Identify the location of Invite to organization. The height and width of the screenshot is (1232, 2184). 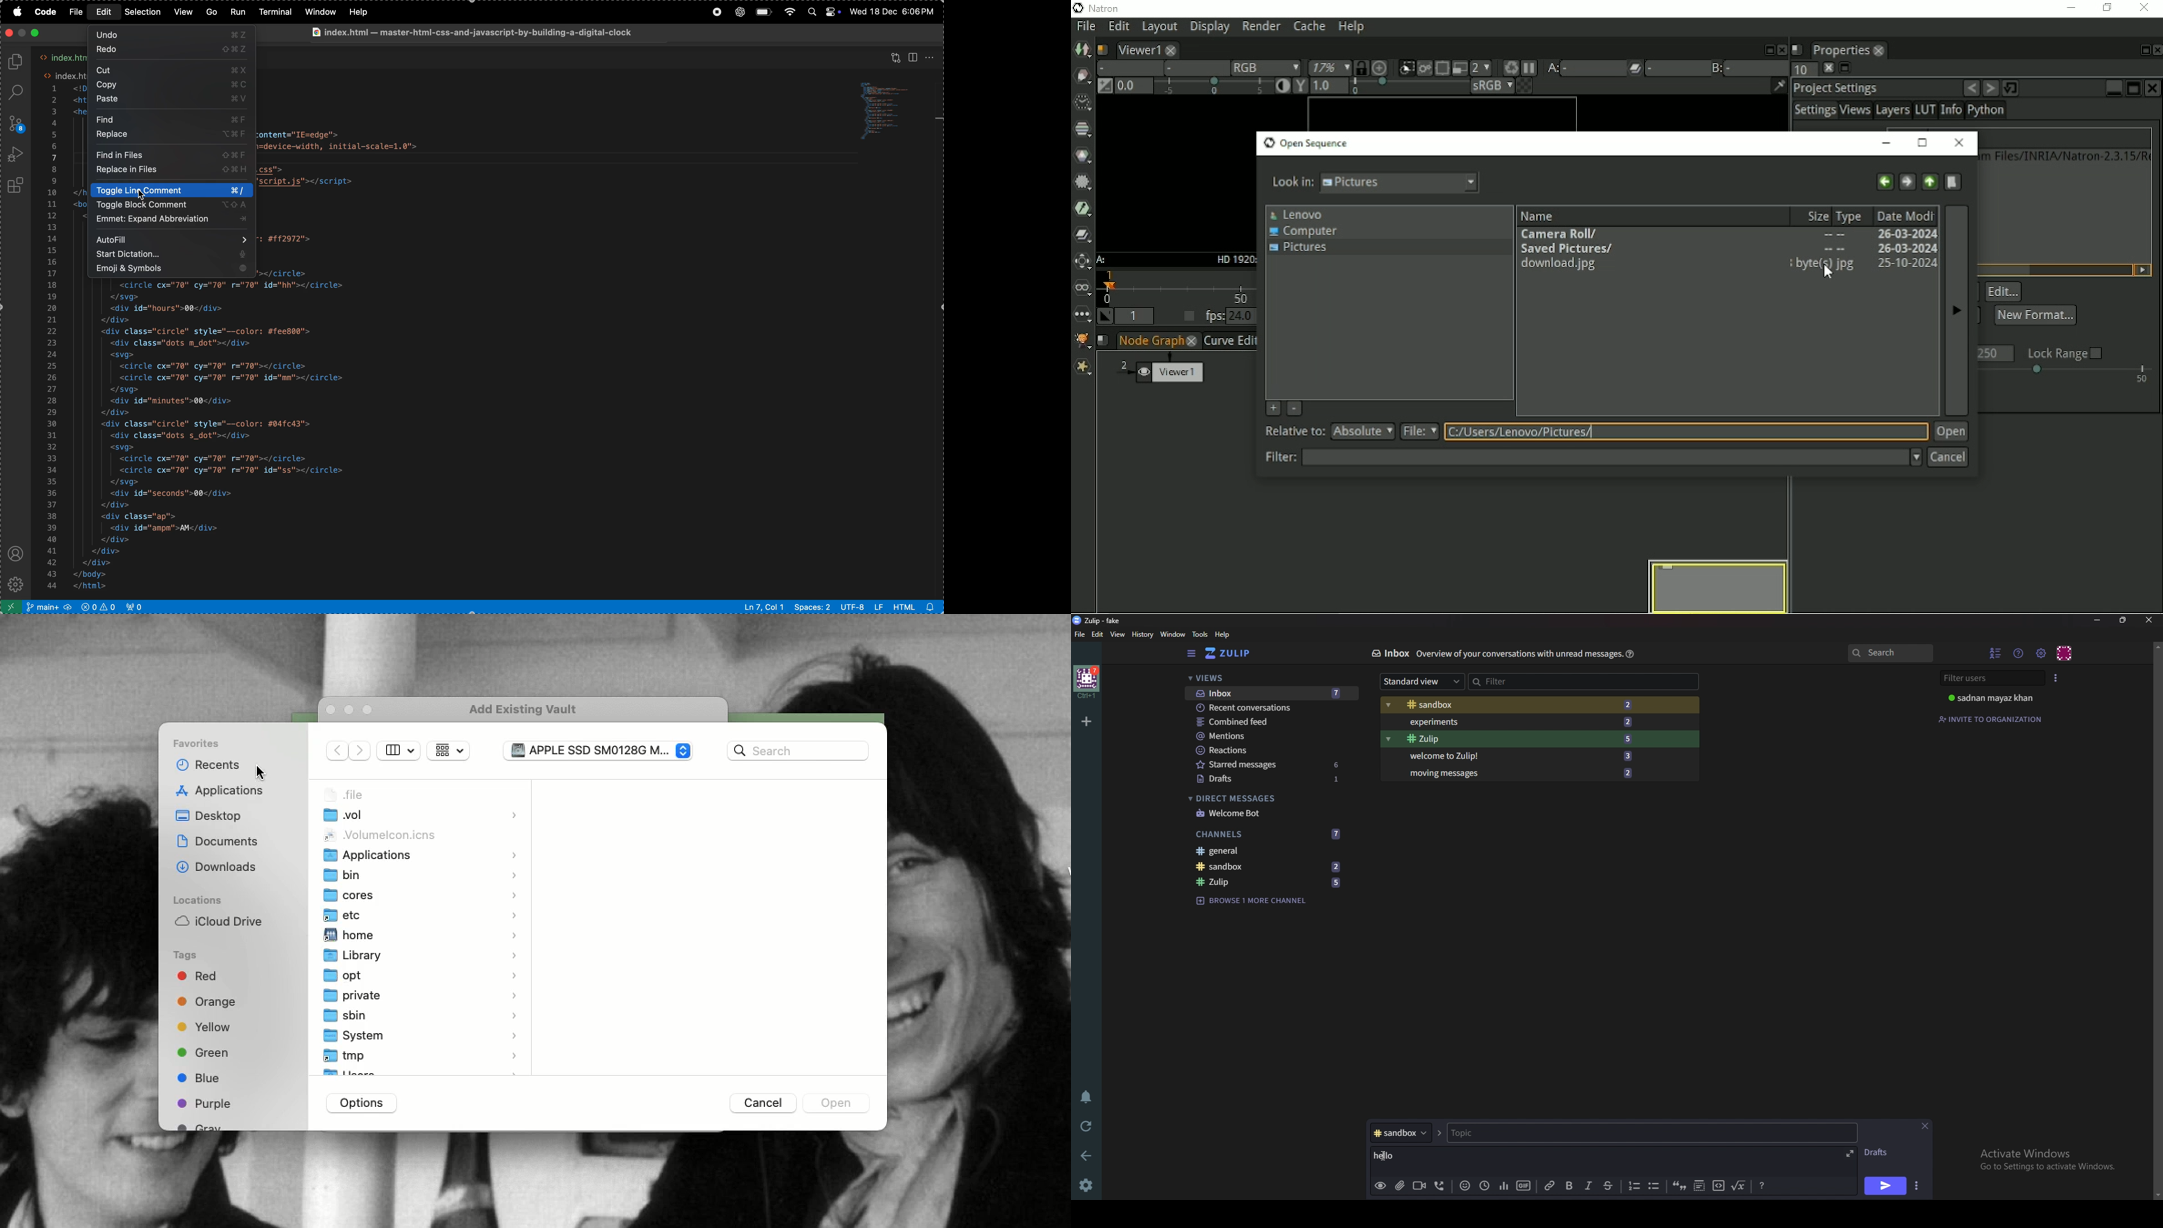
(1995, 719).